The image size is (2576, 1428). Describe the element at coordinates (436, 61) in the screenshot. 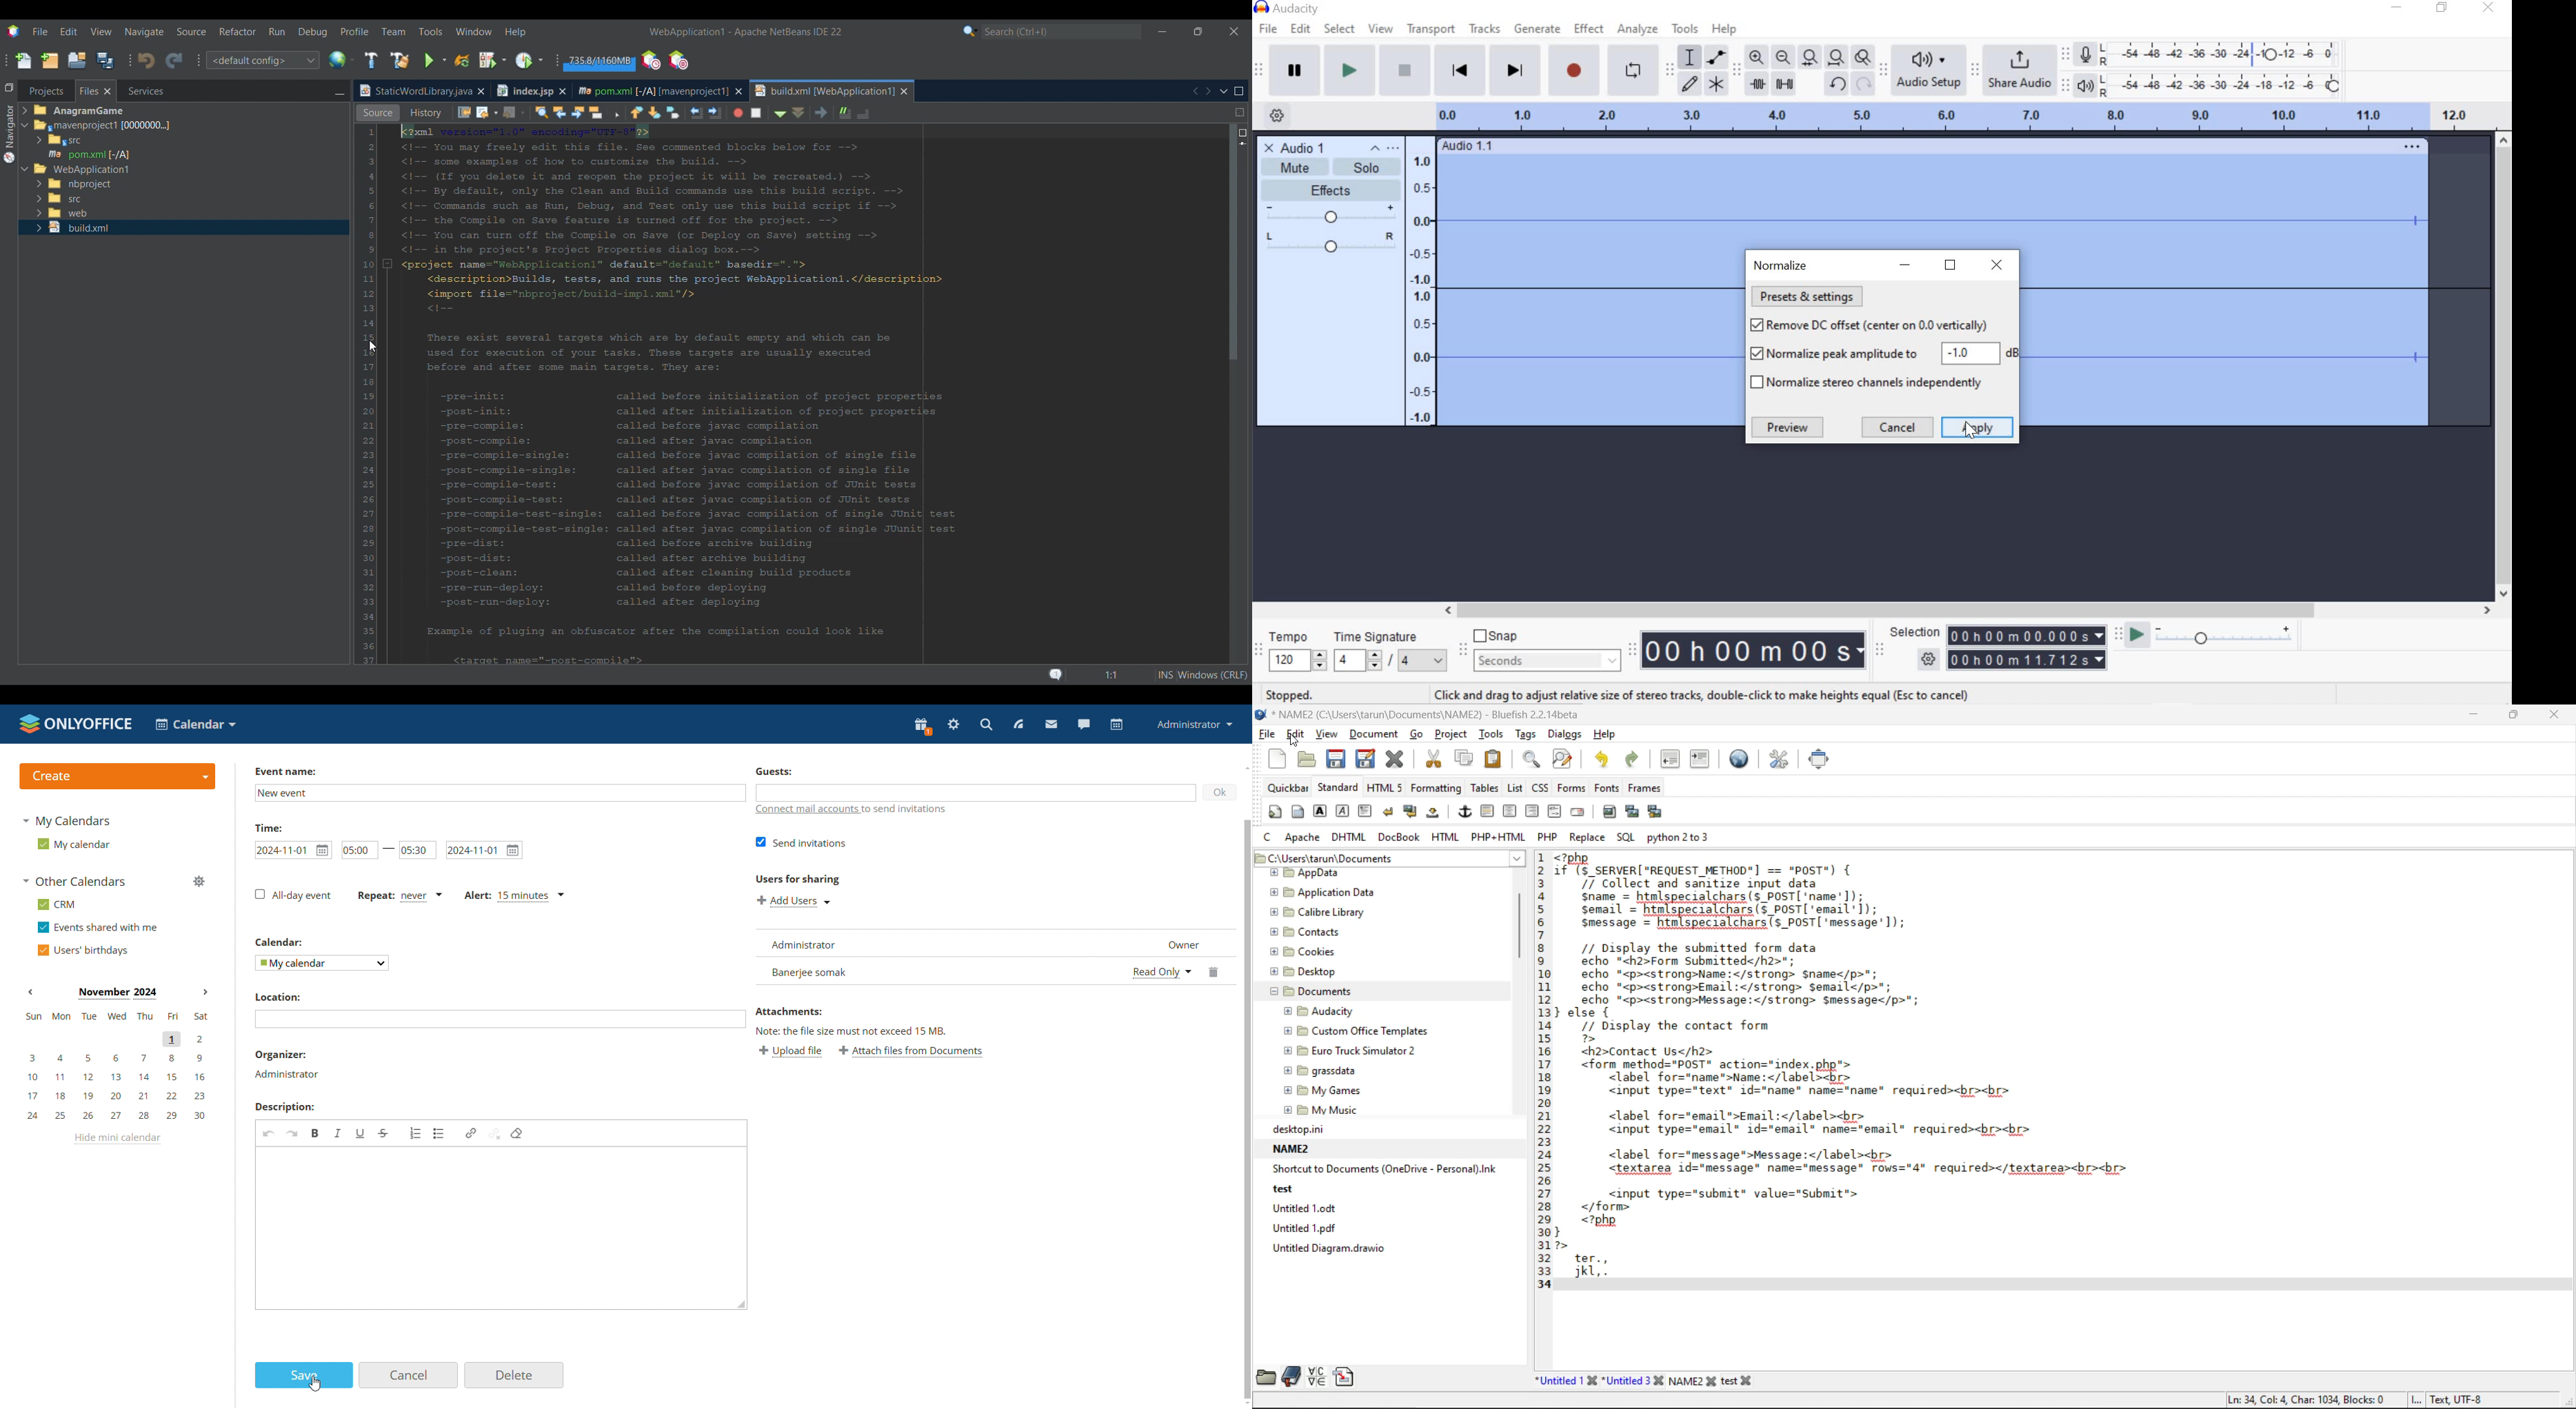

I see `Run main project options` at that location.